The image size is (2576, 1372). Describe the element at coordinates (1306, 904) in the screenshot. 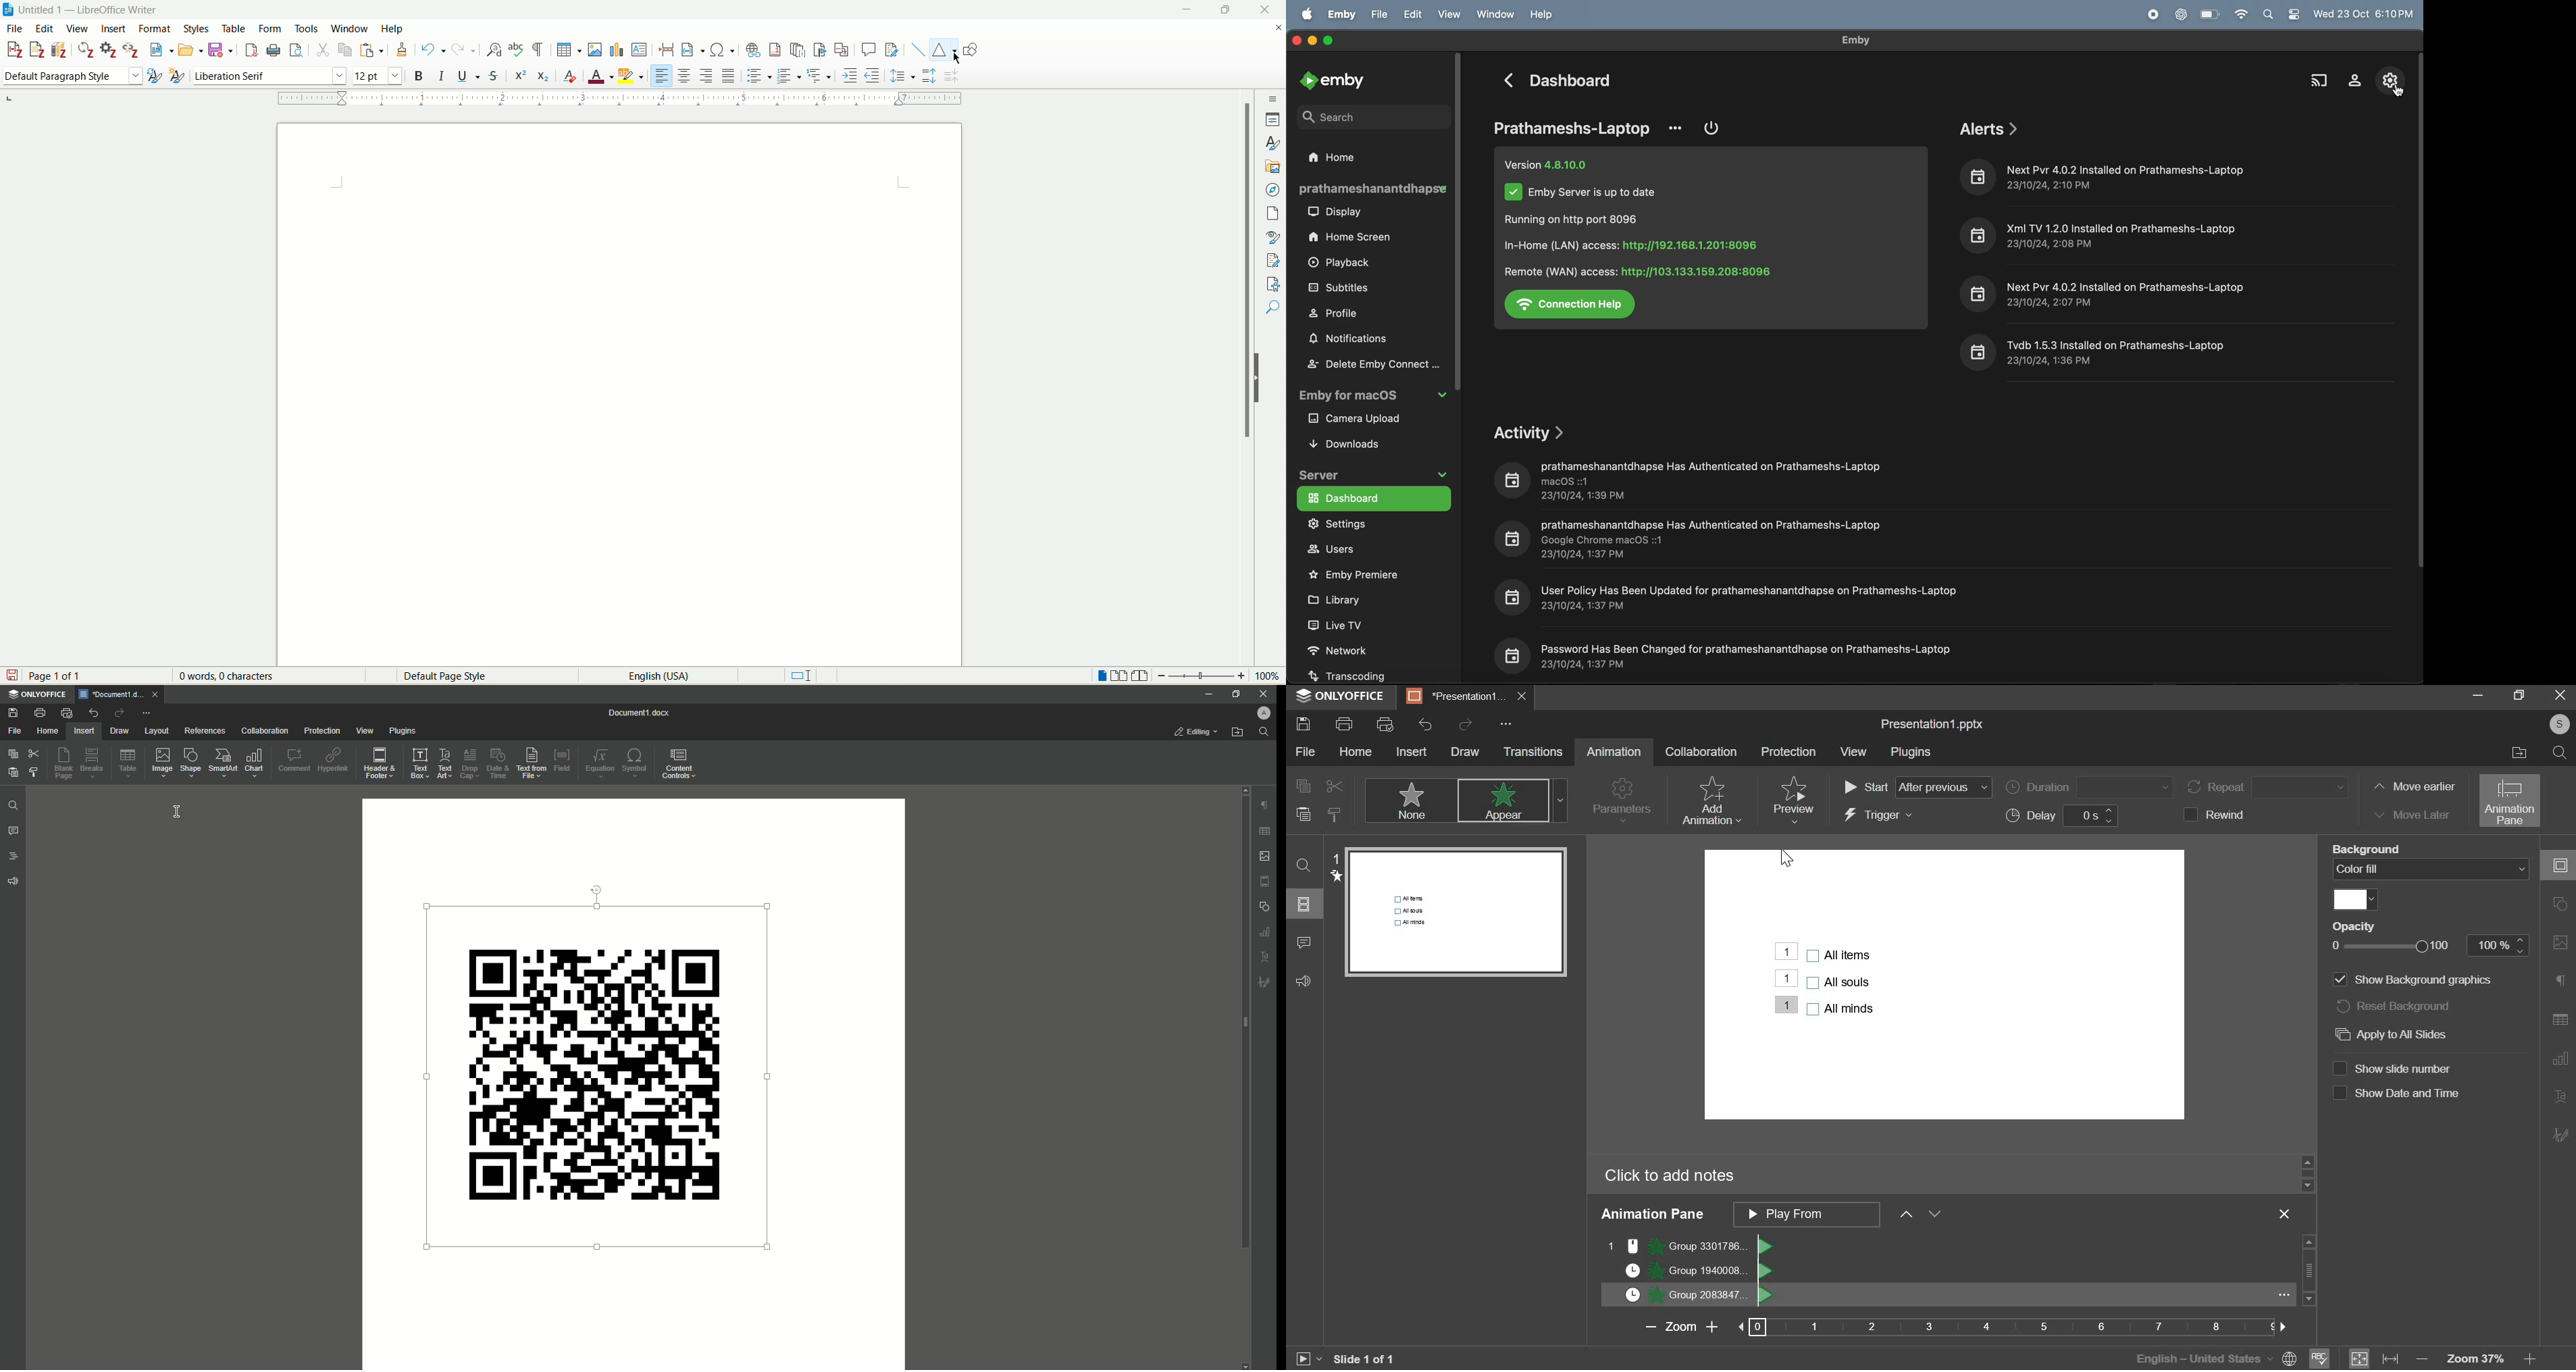

I see `slide` at that location.